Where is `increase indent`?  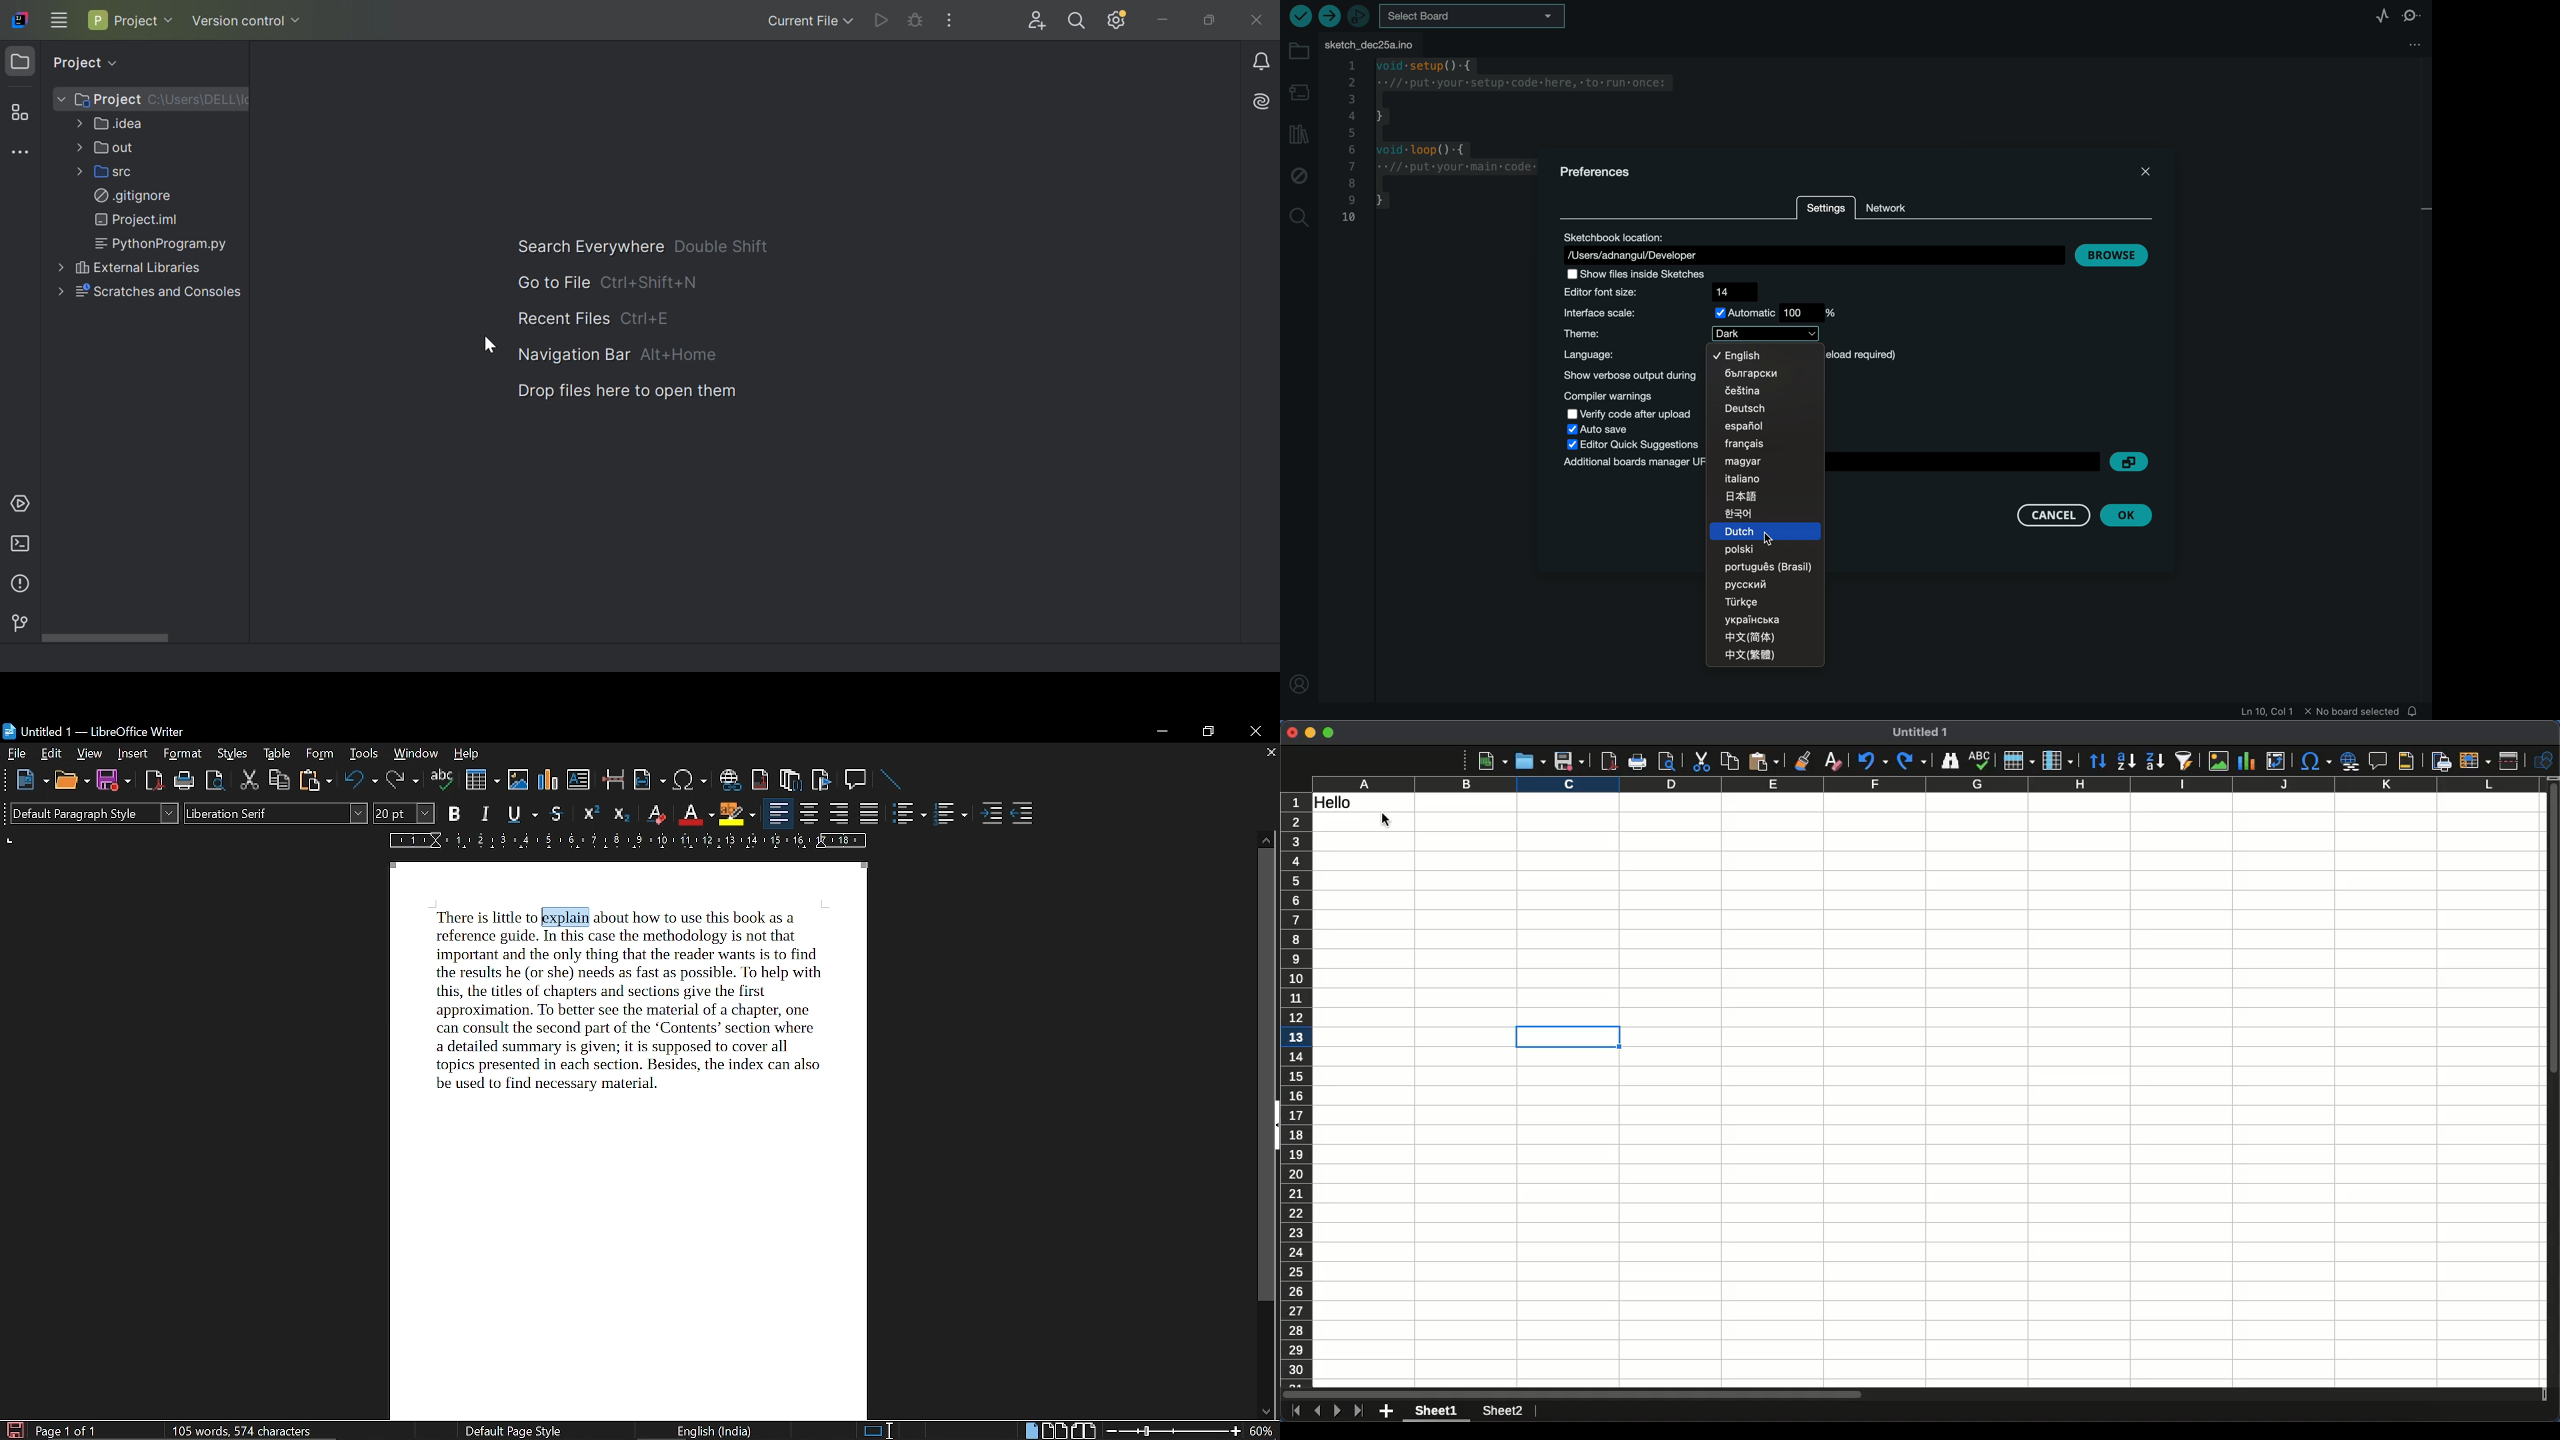
increase indent is located at coordinates (994, 814).